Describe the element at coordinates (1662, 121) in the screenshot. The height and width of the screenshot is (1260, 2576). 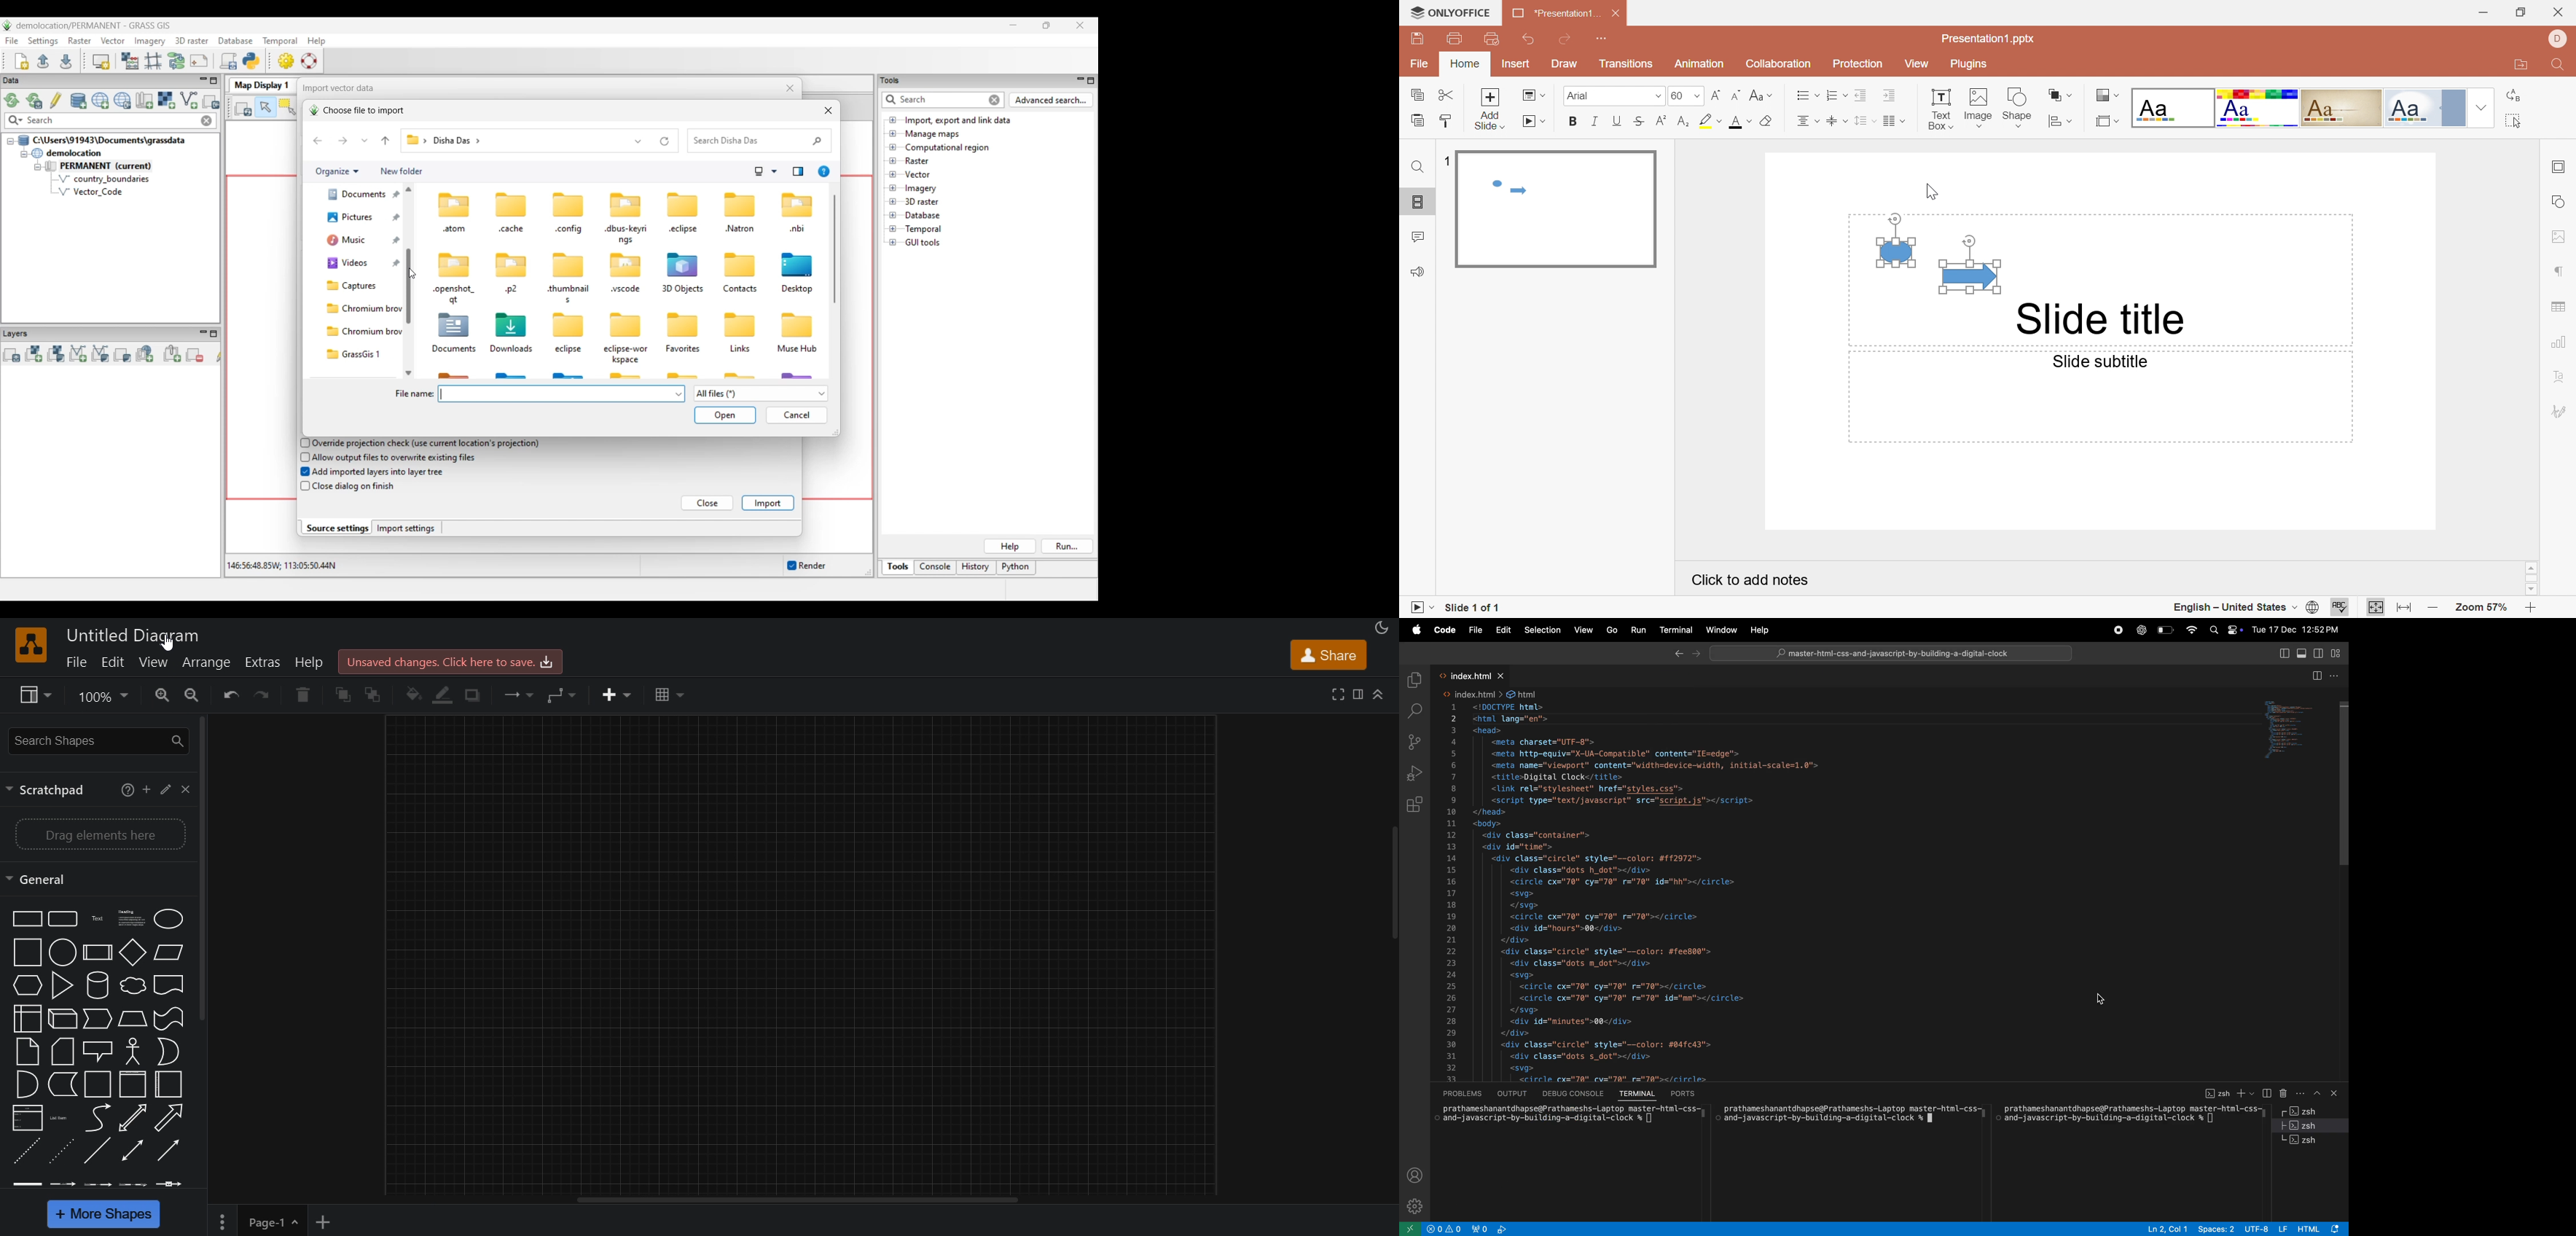
I see `Superscript` at that location.